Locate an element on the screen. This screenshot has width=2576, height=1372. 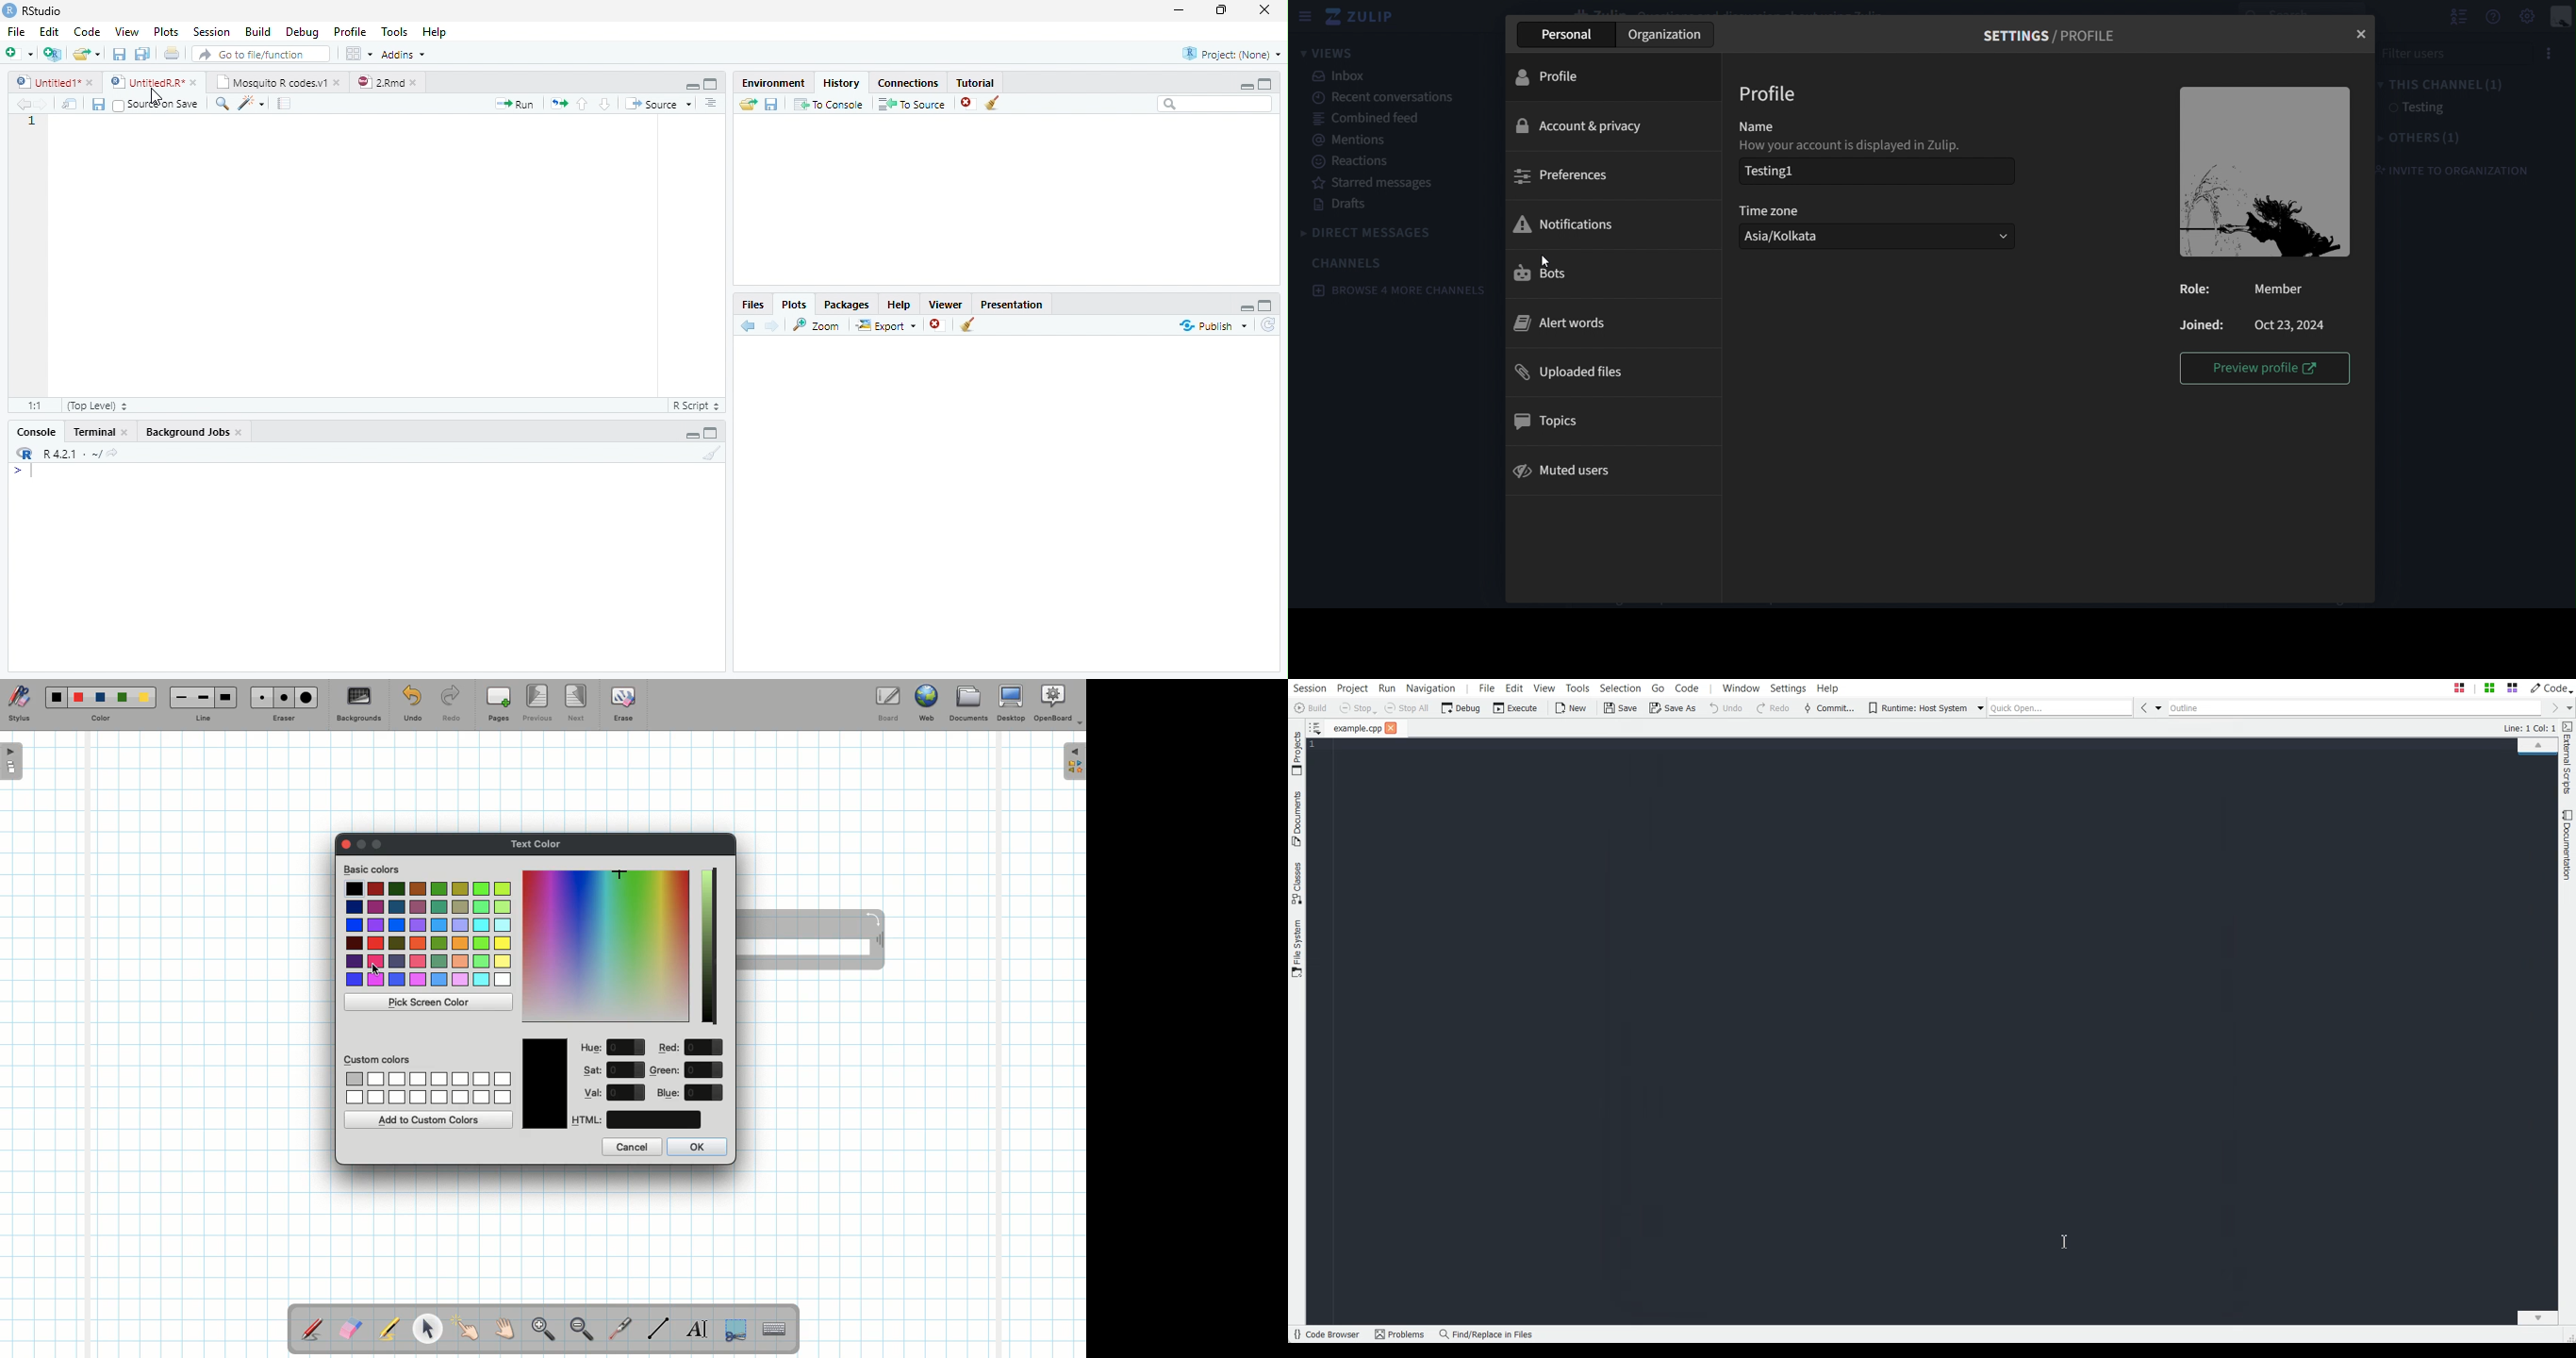
View is located at coordinates (127, 30).